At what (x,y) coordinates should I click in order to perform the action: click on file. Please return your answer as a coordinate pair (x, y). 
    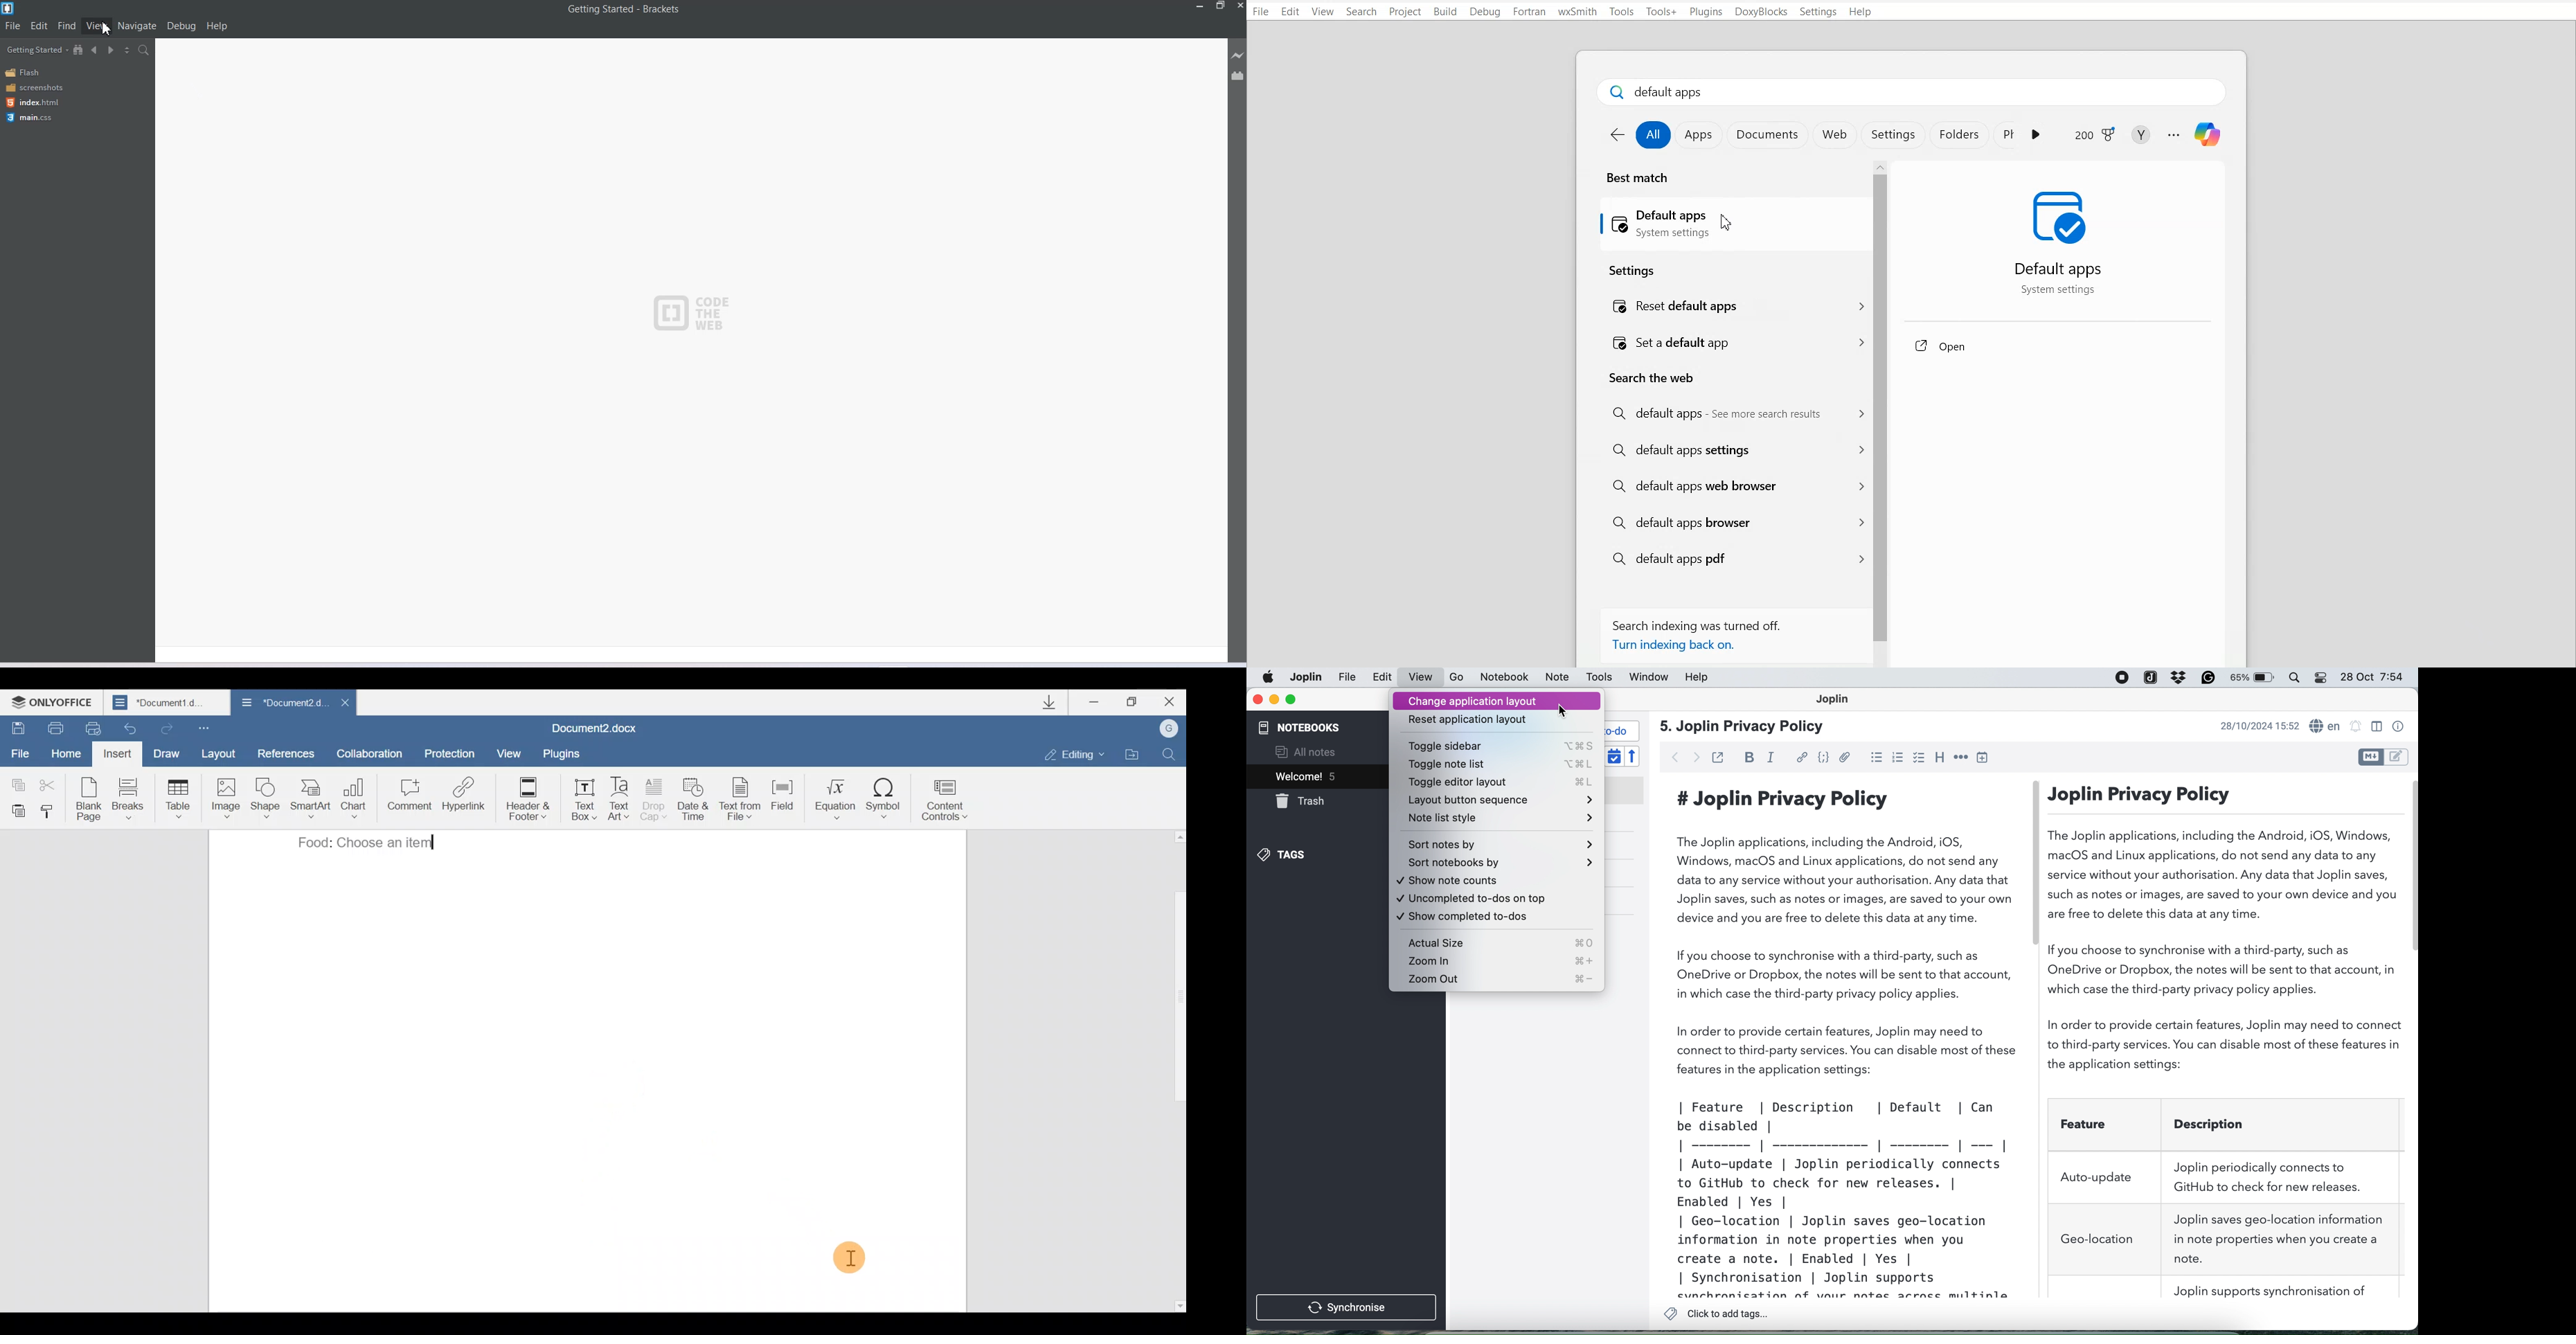
    Looking at the image, I should click on (1305, 677).